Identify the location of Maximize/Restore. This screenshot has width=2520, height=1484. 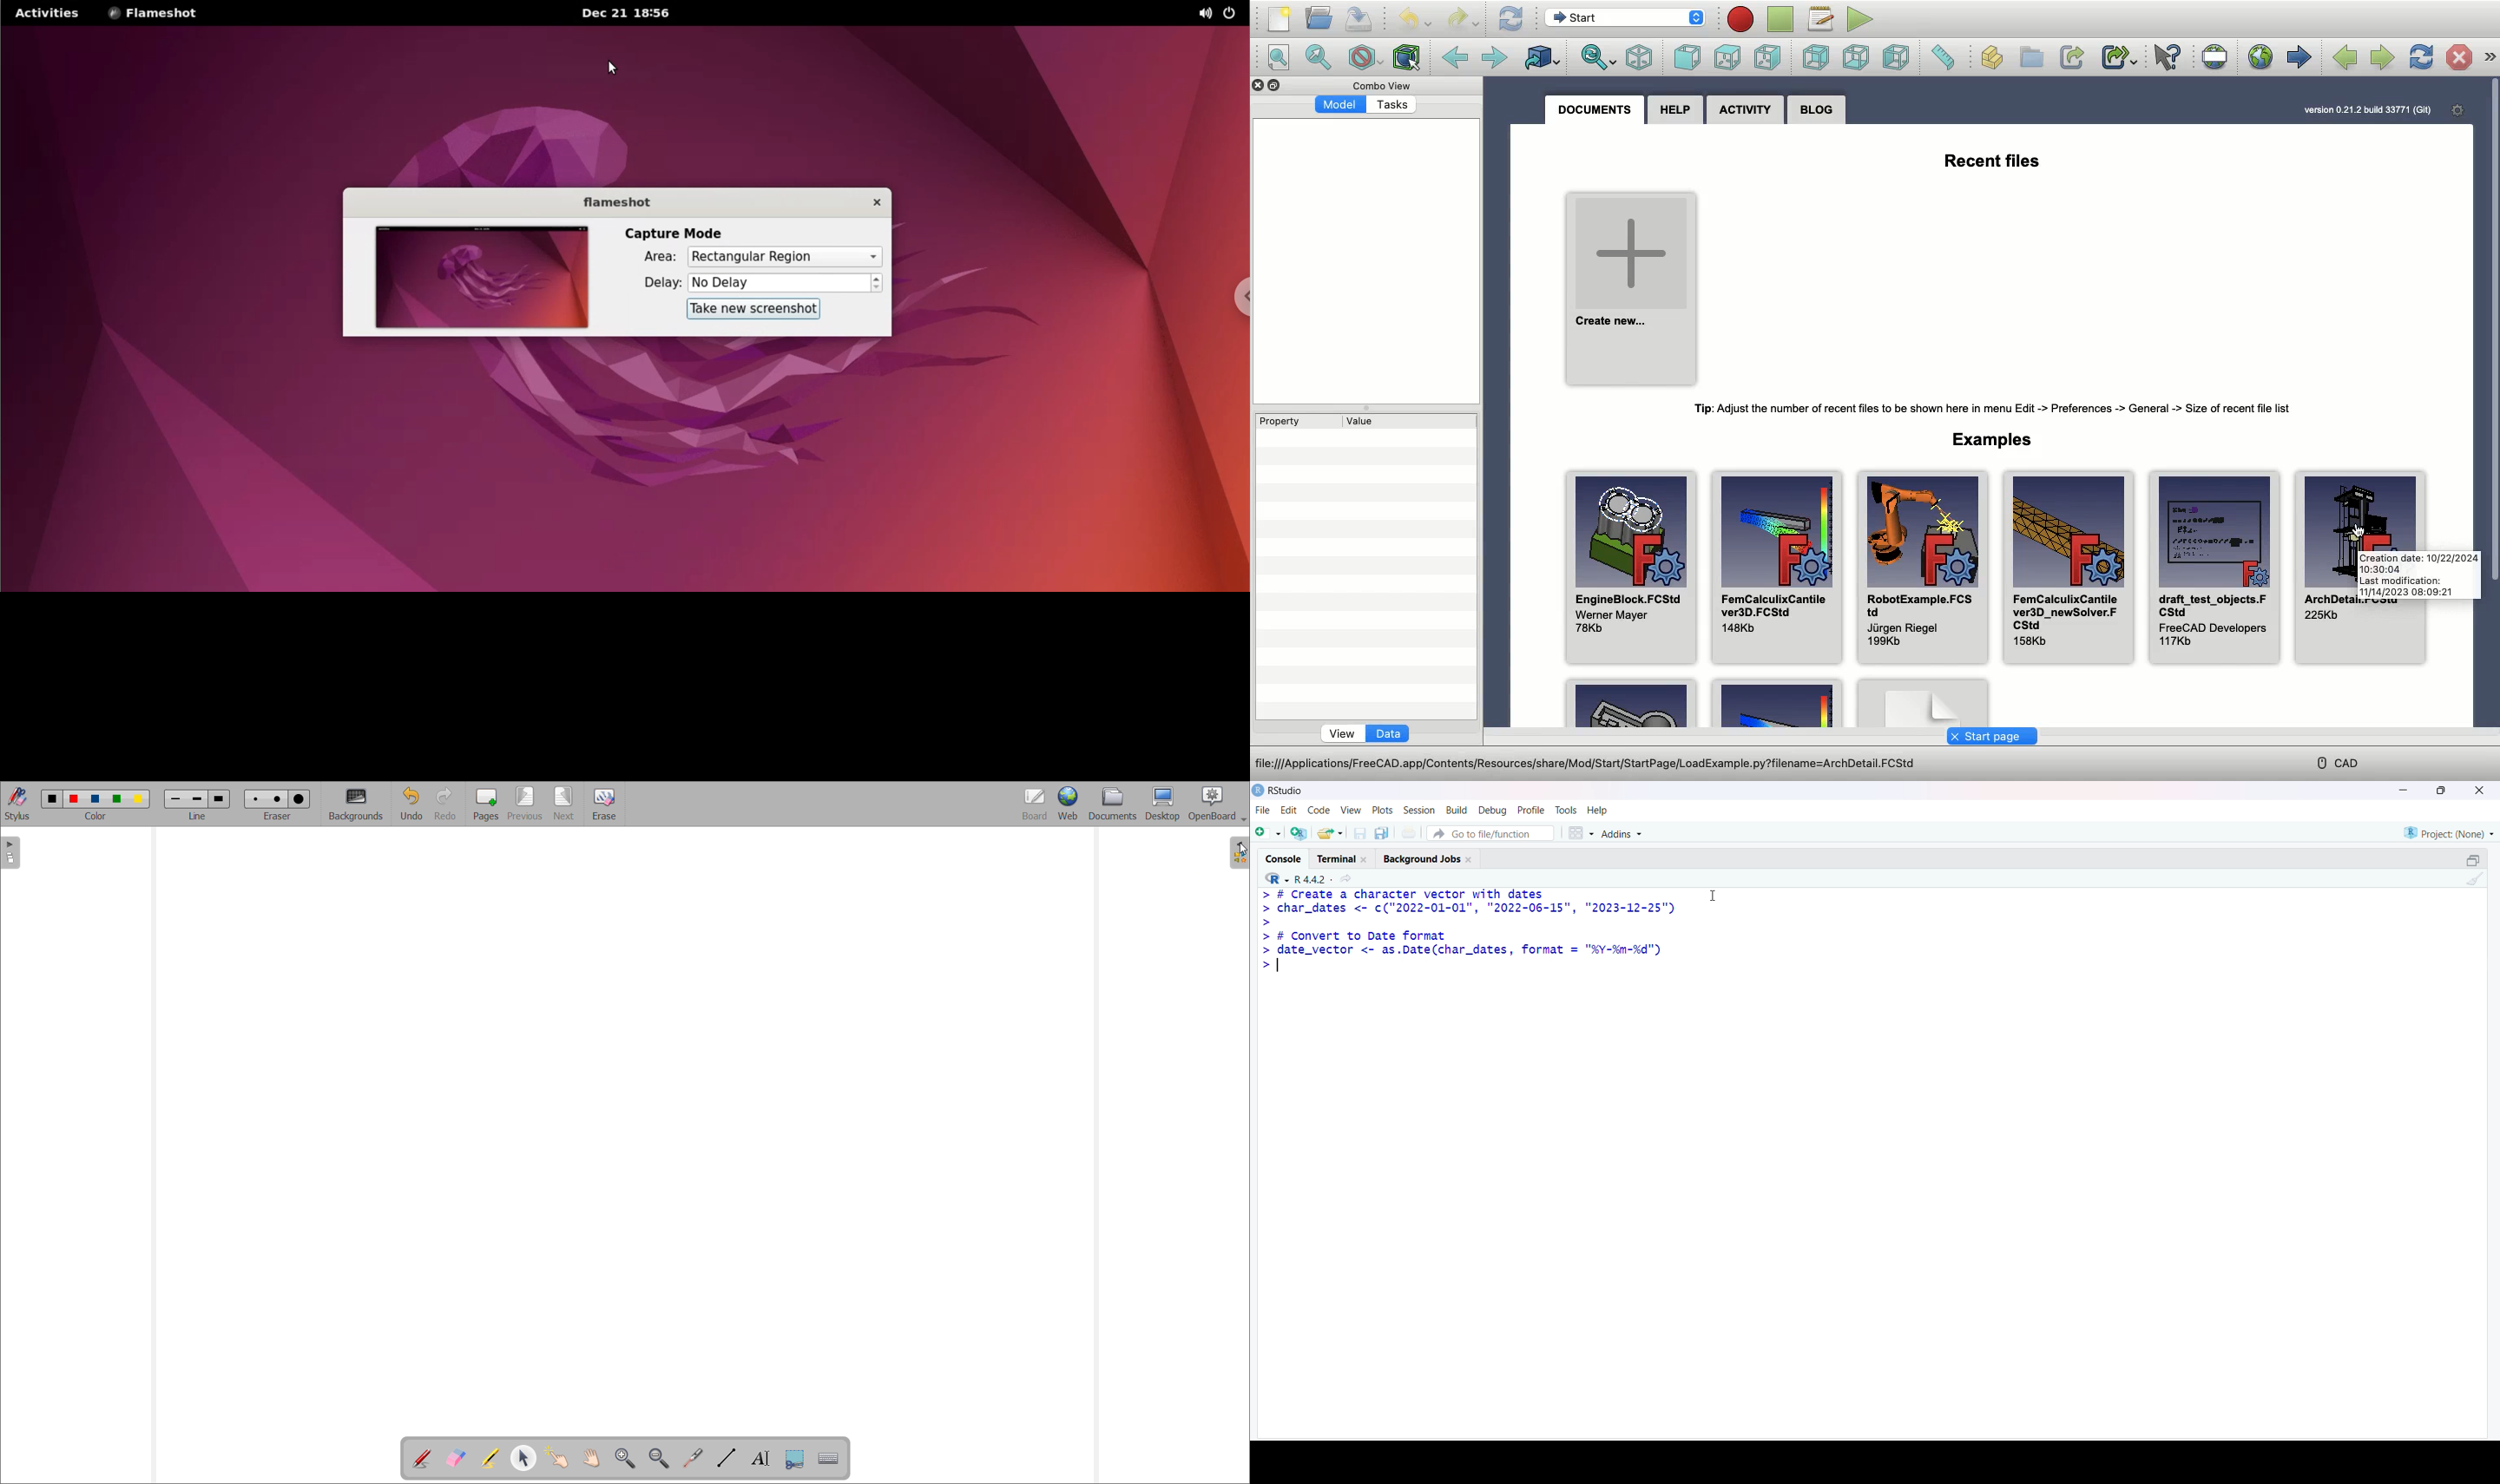
(2473, 859).